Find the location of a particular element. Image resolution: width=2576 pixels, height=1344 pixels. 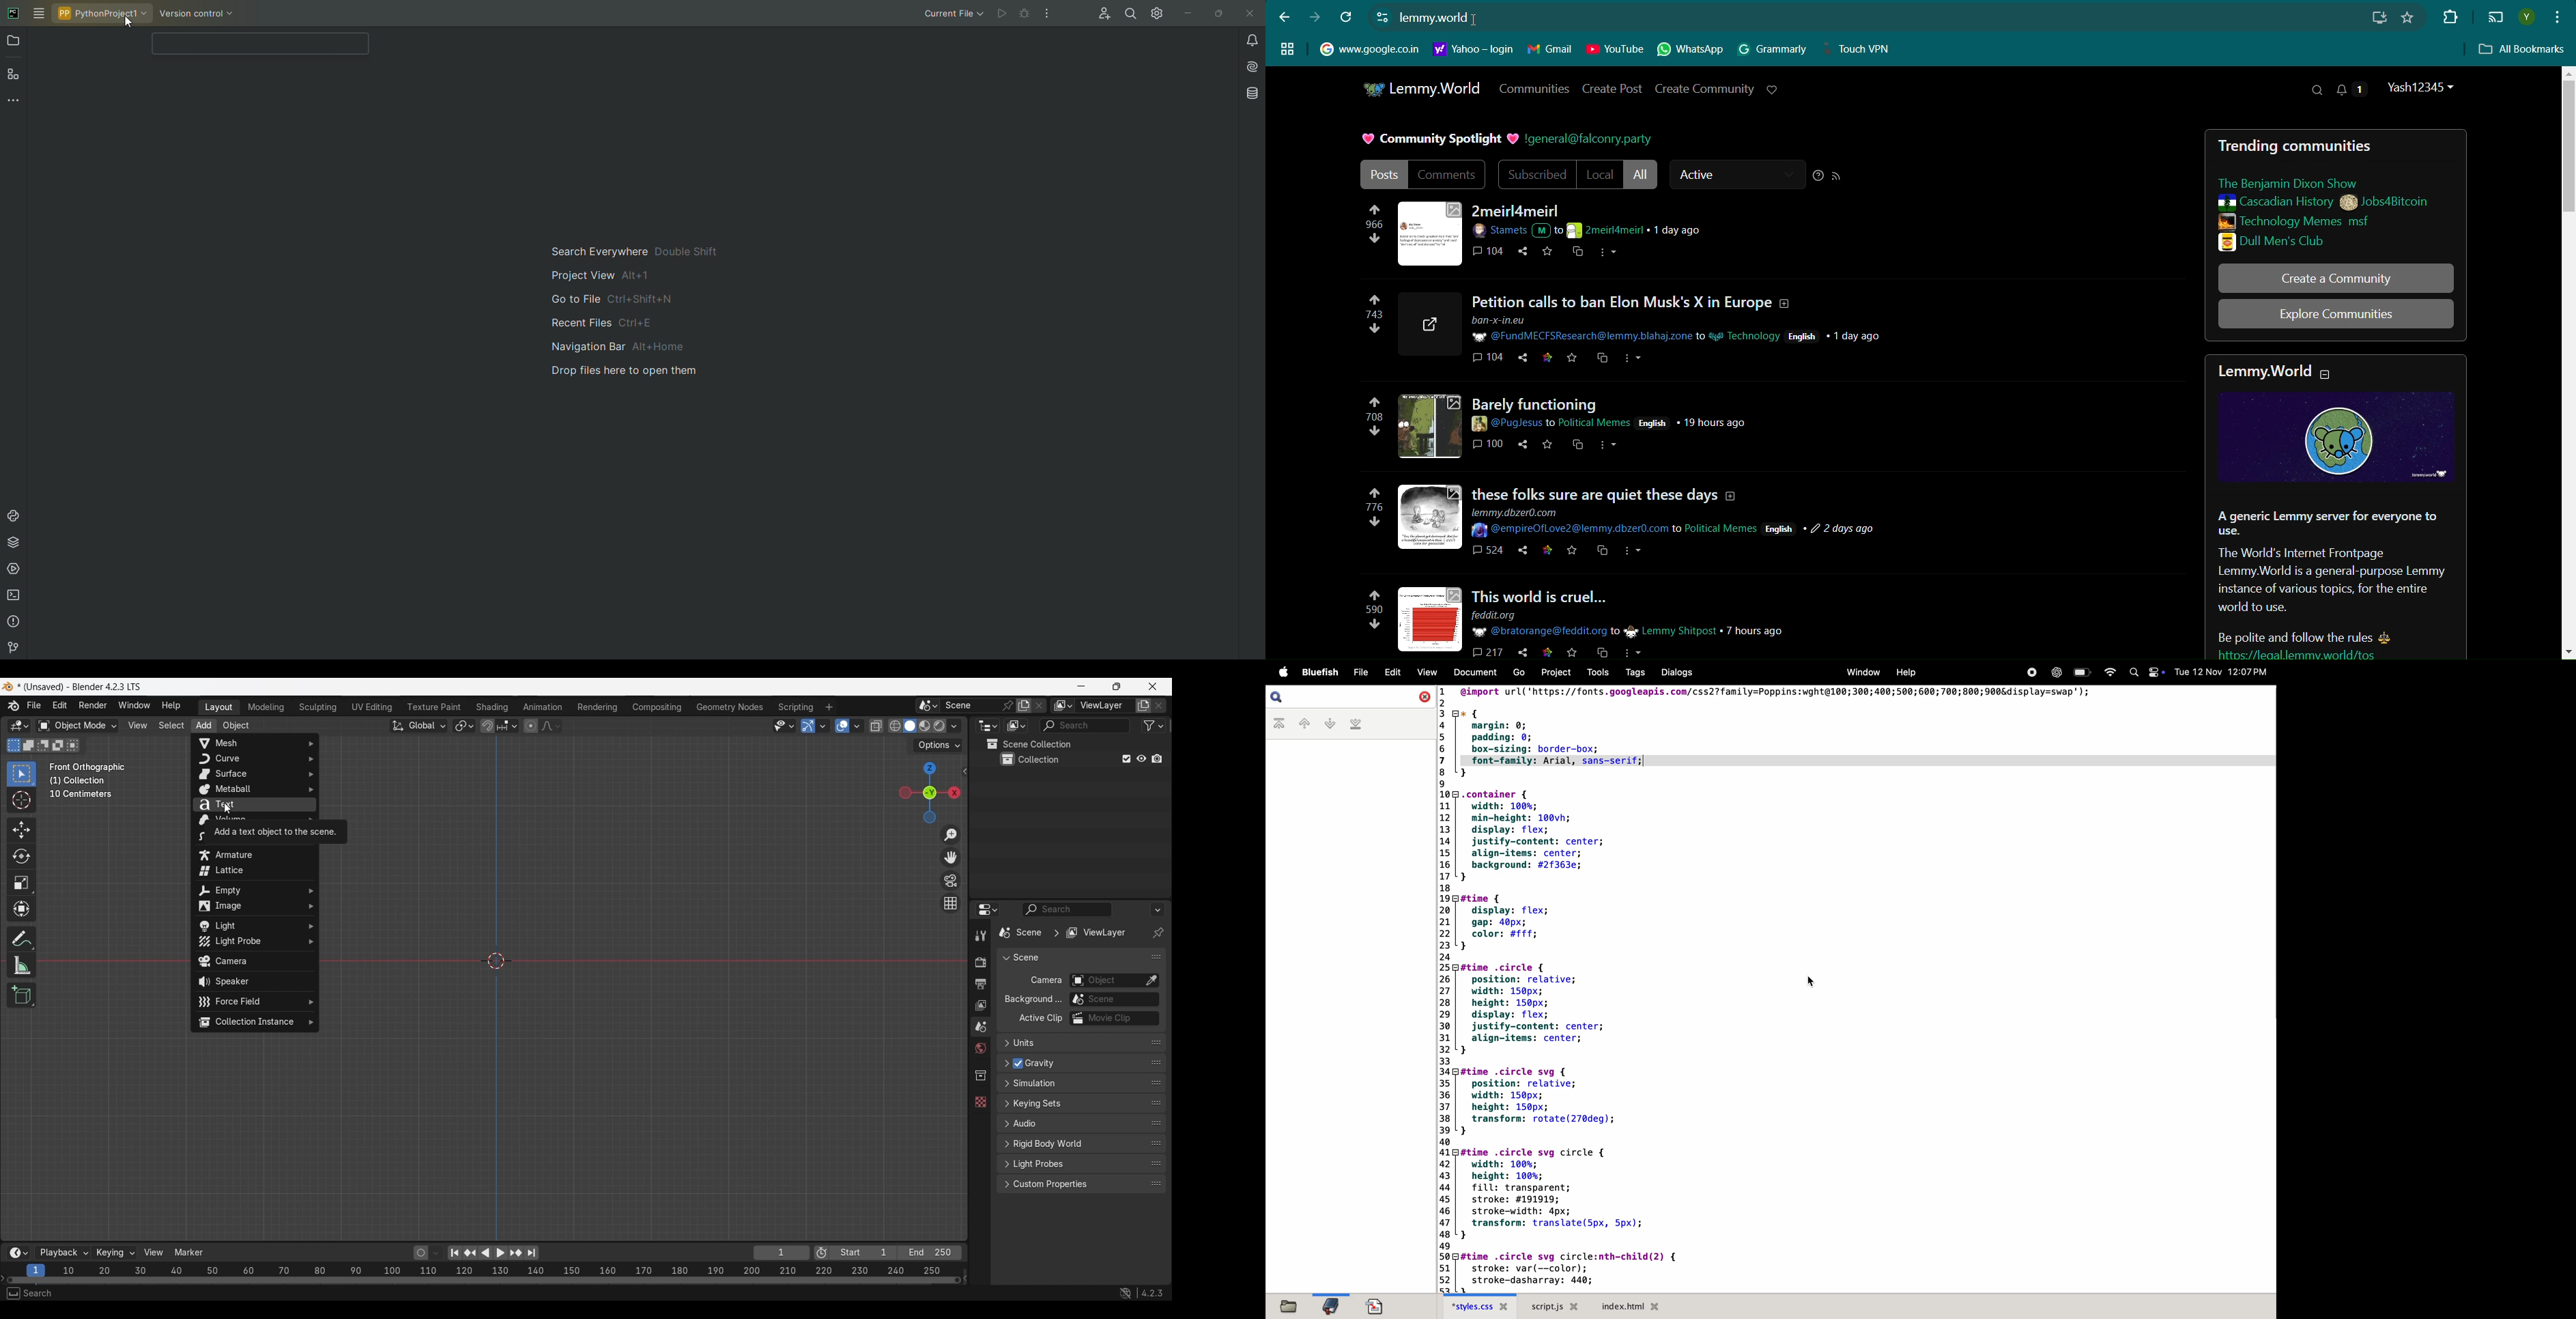

Disable in renders is located at coordinates (1157, 758).